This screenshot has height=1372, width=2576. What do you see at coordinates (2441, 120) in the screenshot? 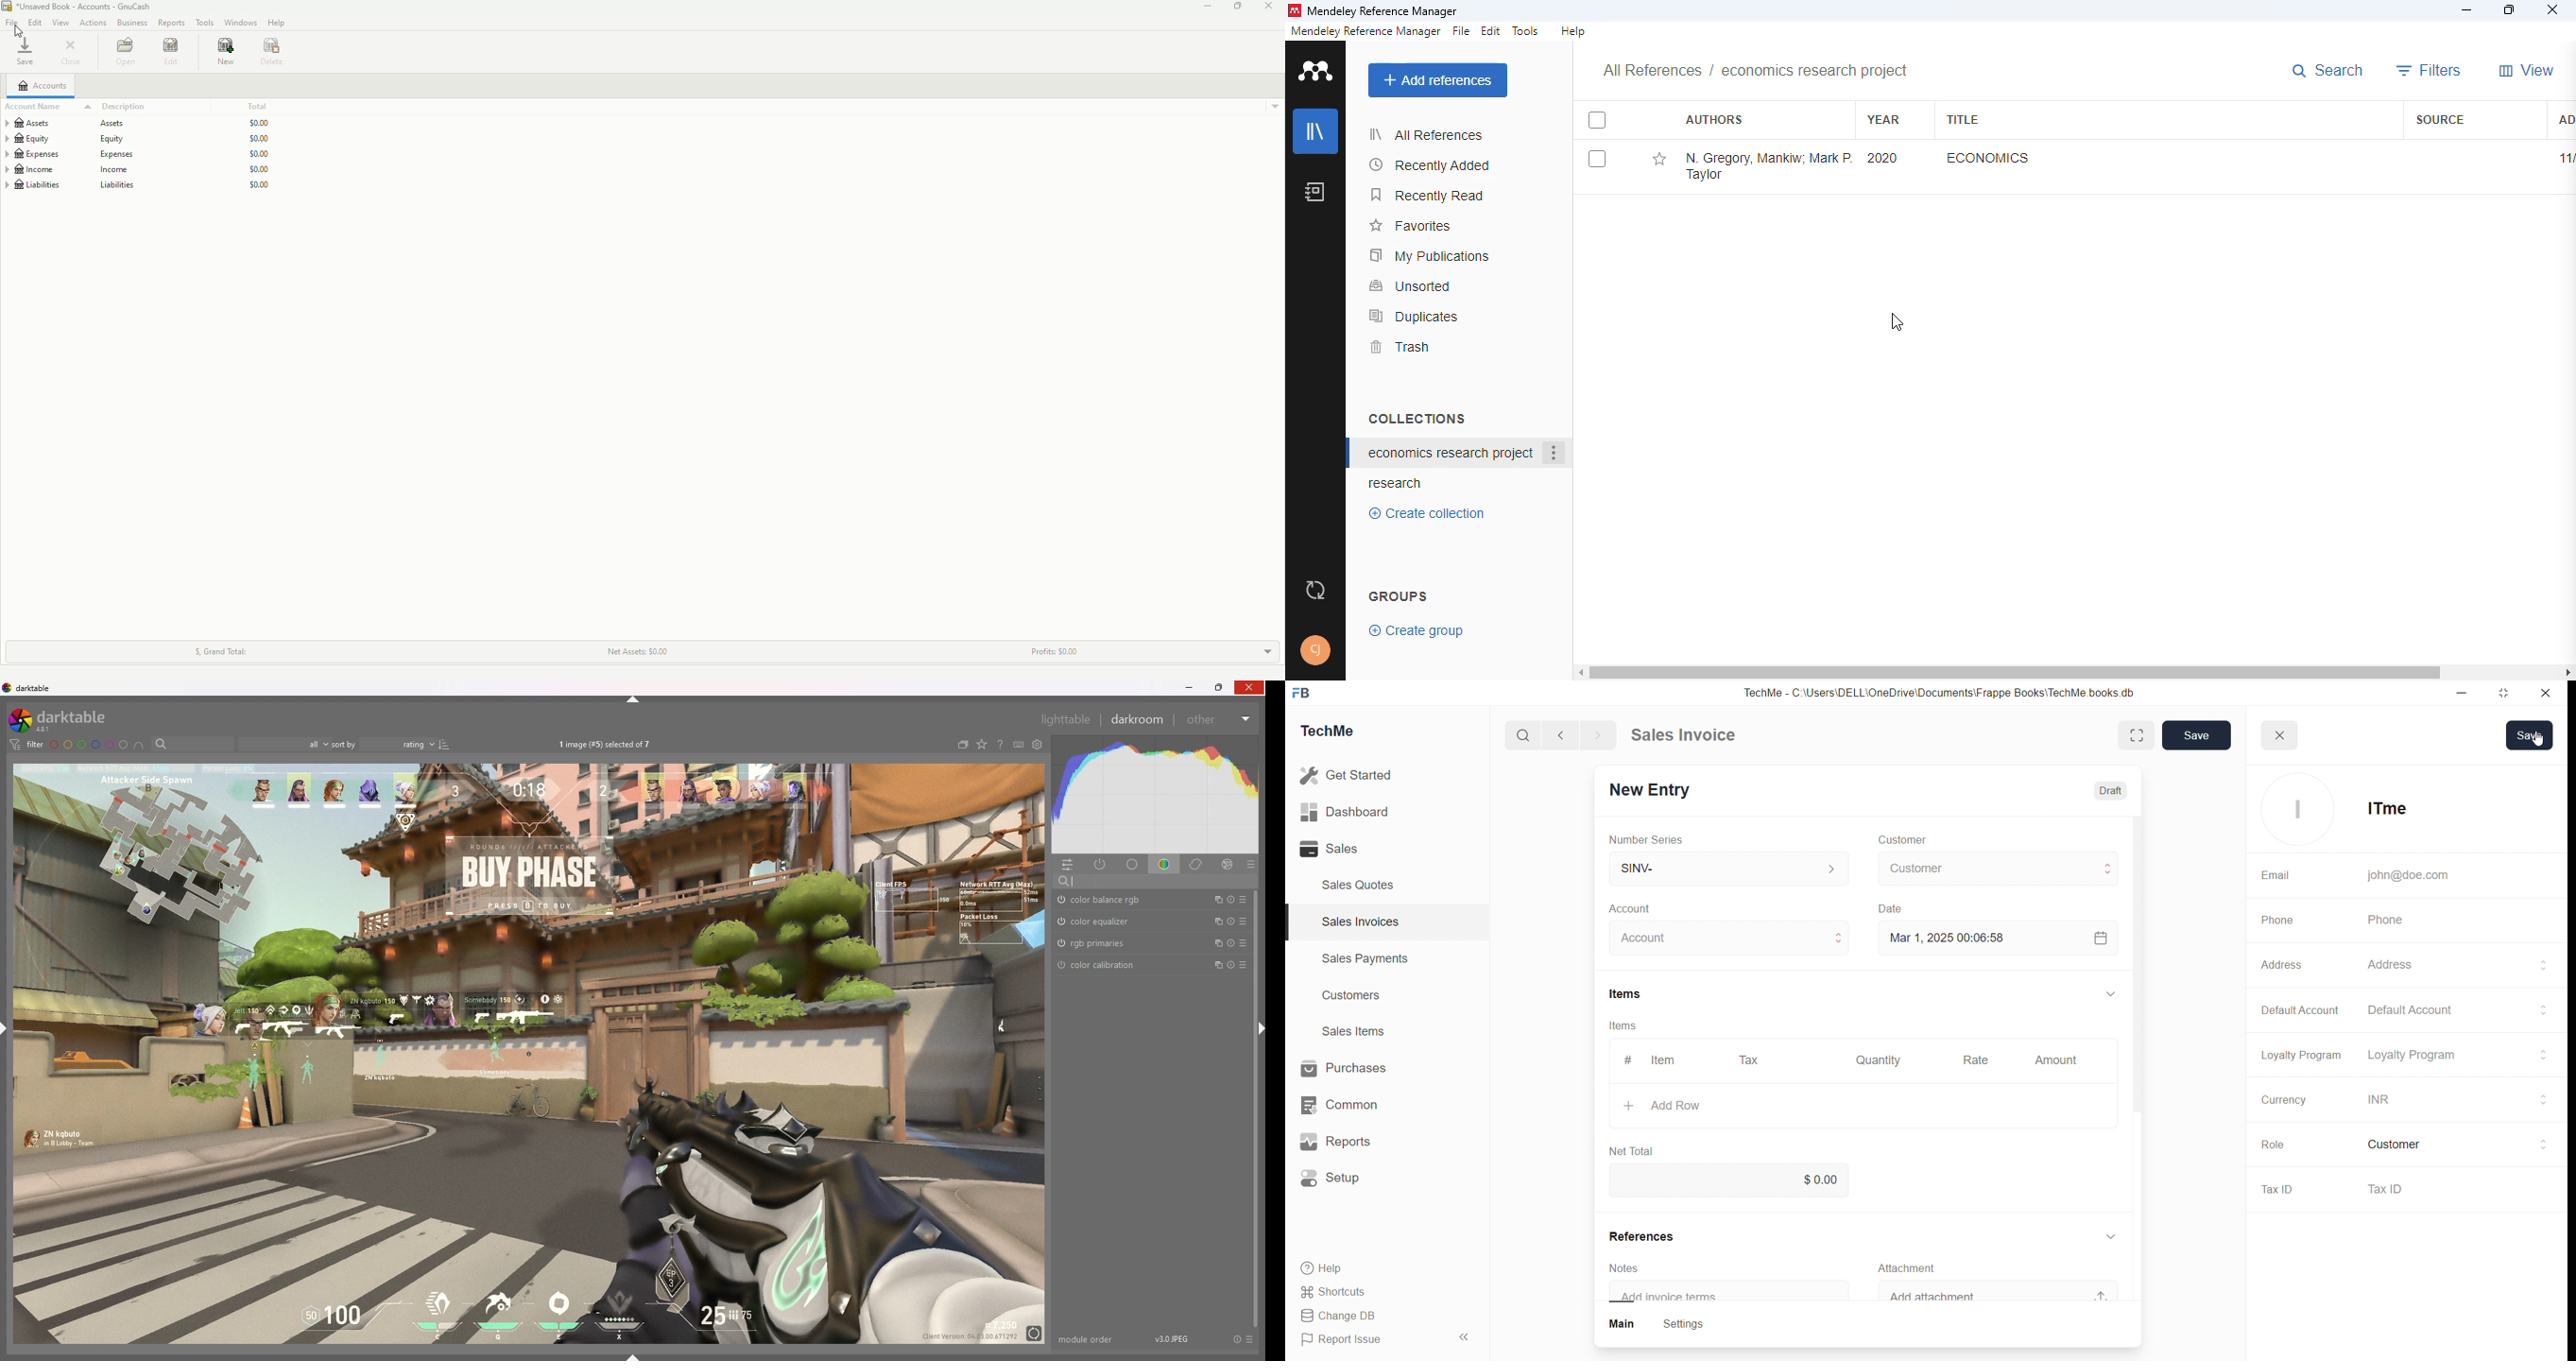
I see `source` at bounding box center [2441, 120].